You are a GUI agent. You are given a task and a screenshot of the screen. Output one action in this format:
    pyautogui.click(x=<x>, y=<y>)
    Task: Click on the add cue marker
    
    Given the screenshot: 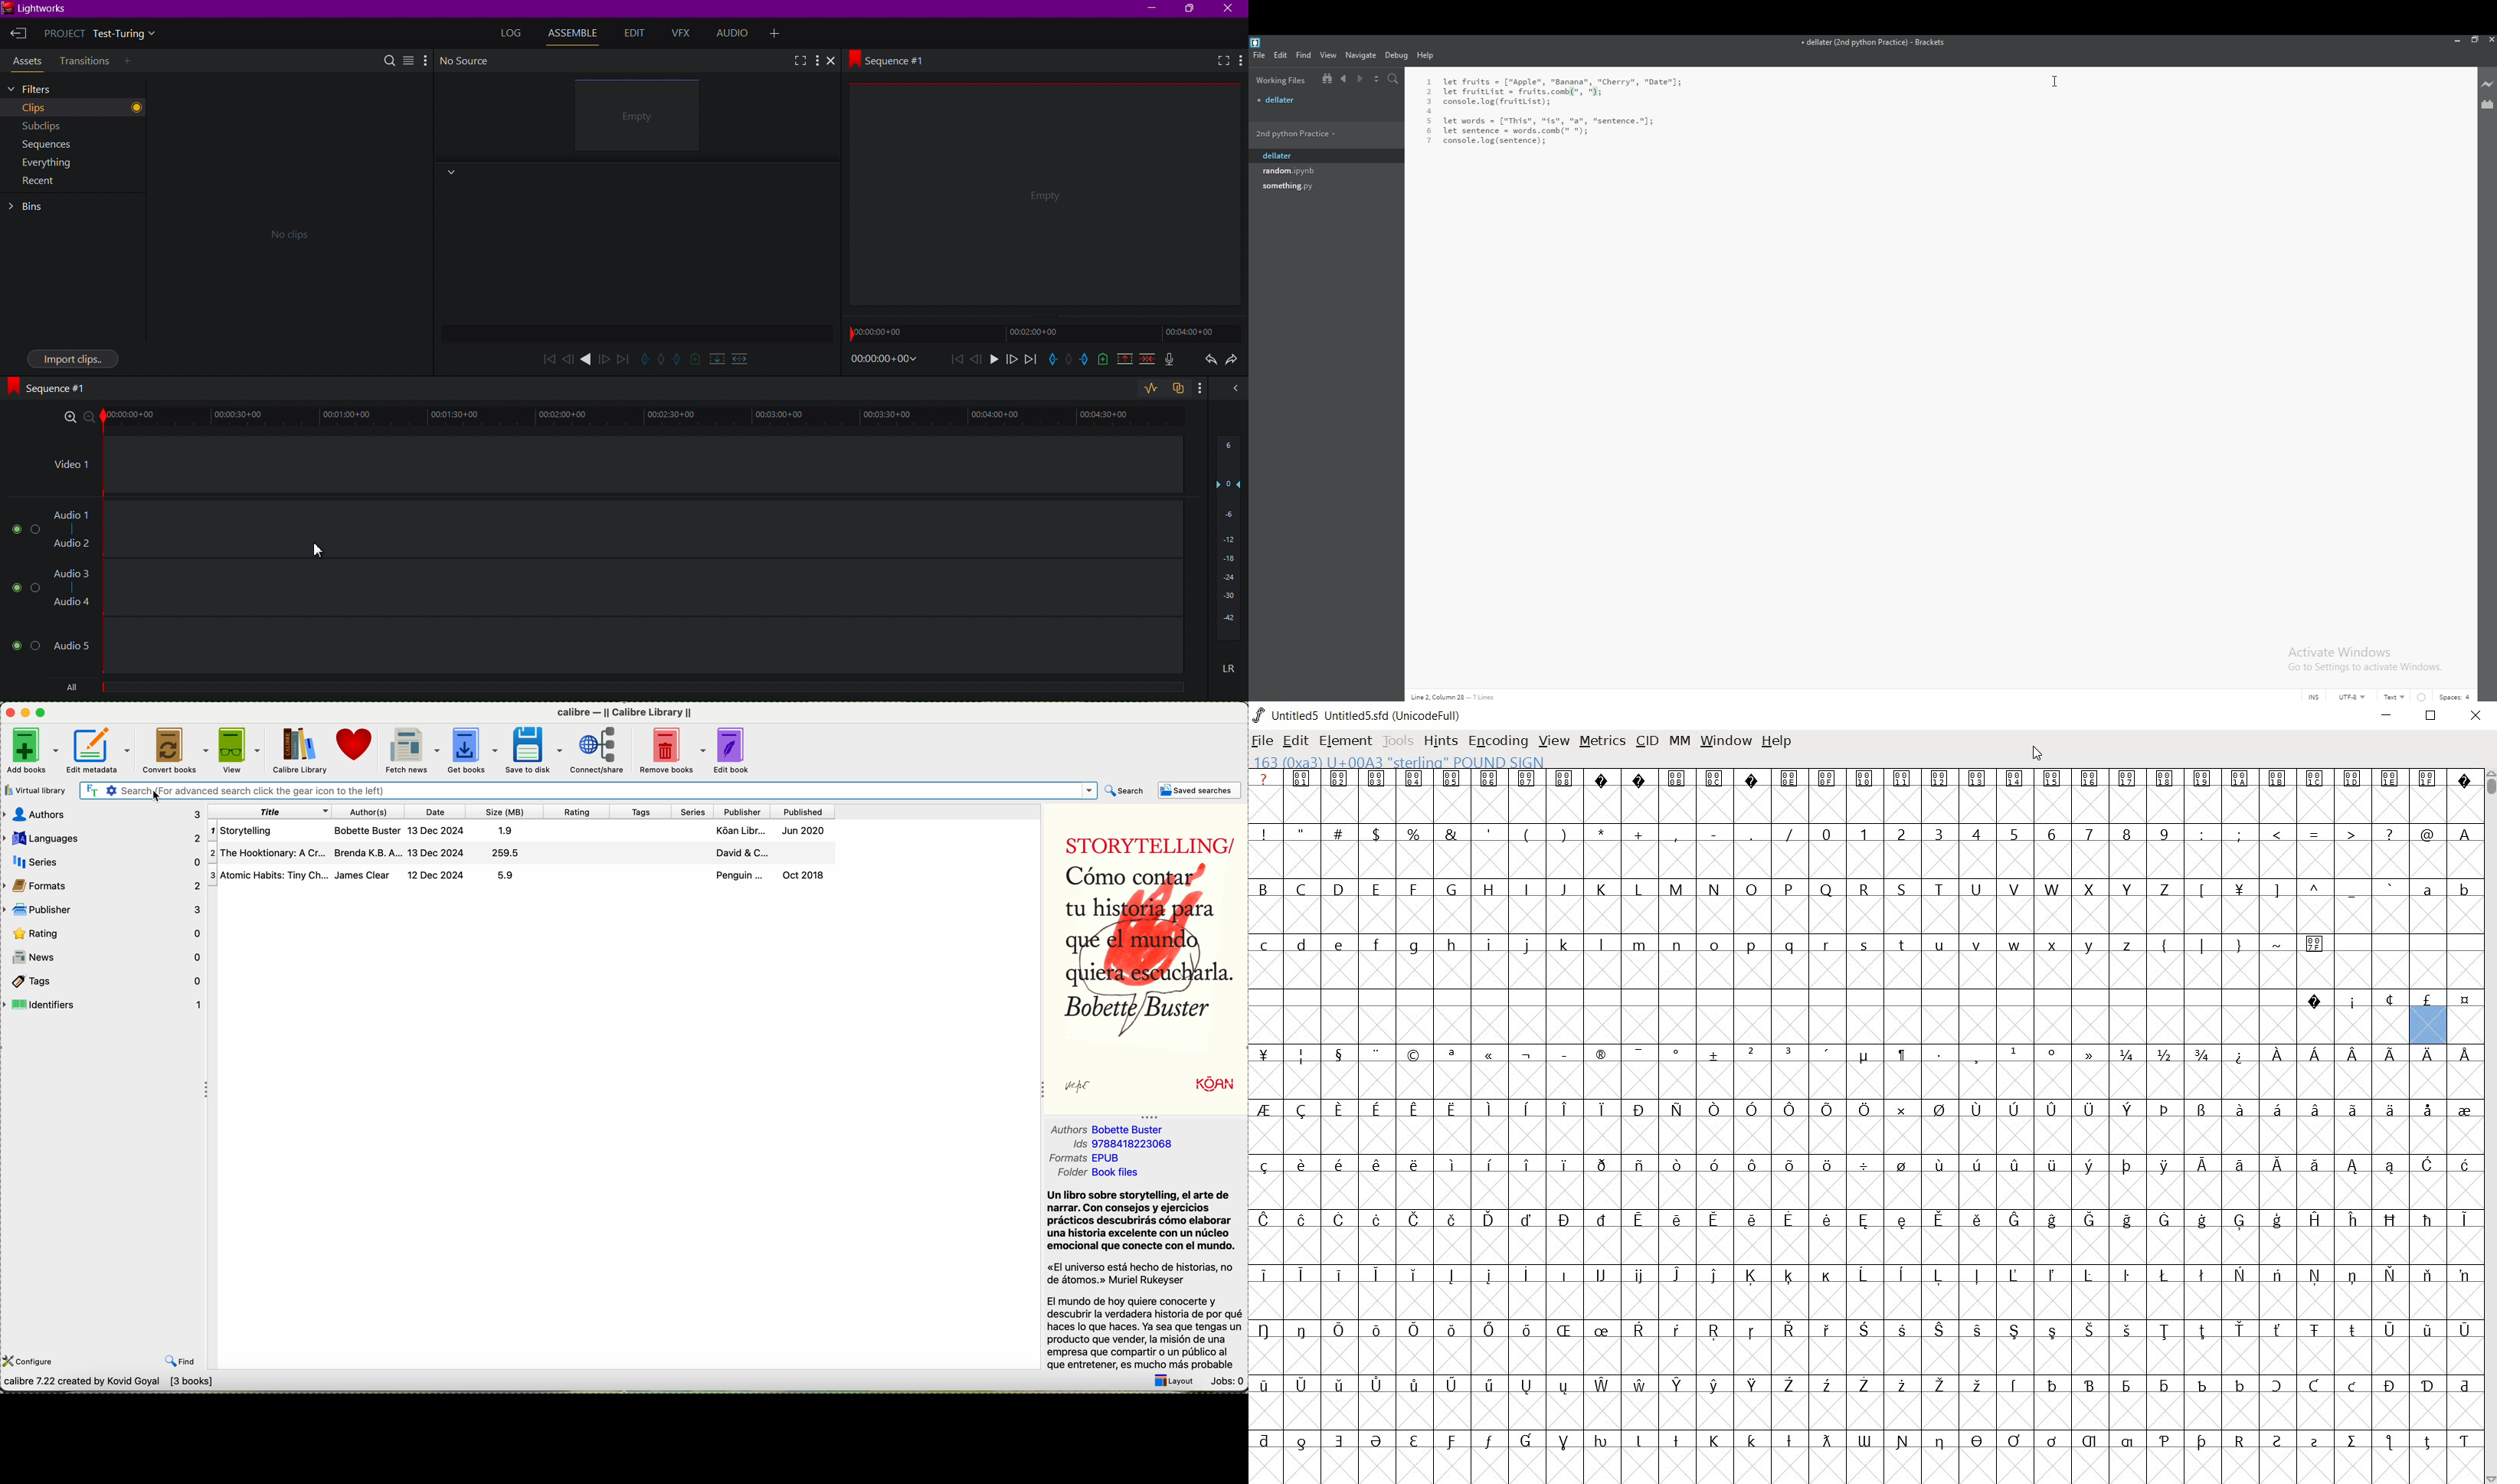 What is the action you would take?
    pyautogui.click(x=695, y=359)
    